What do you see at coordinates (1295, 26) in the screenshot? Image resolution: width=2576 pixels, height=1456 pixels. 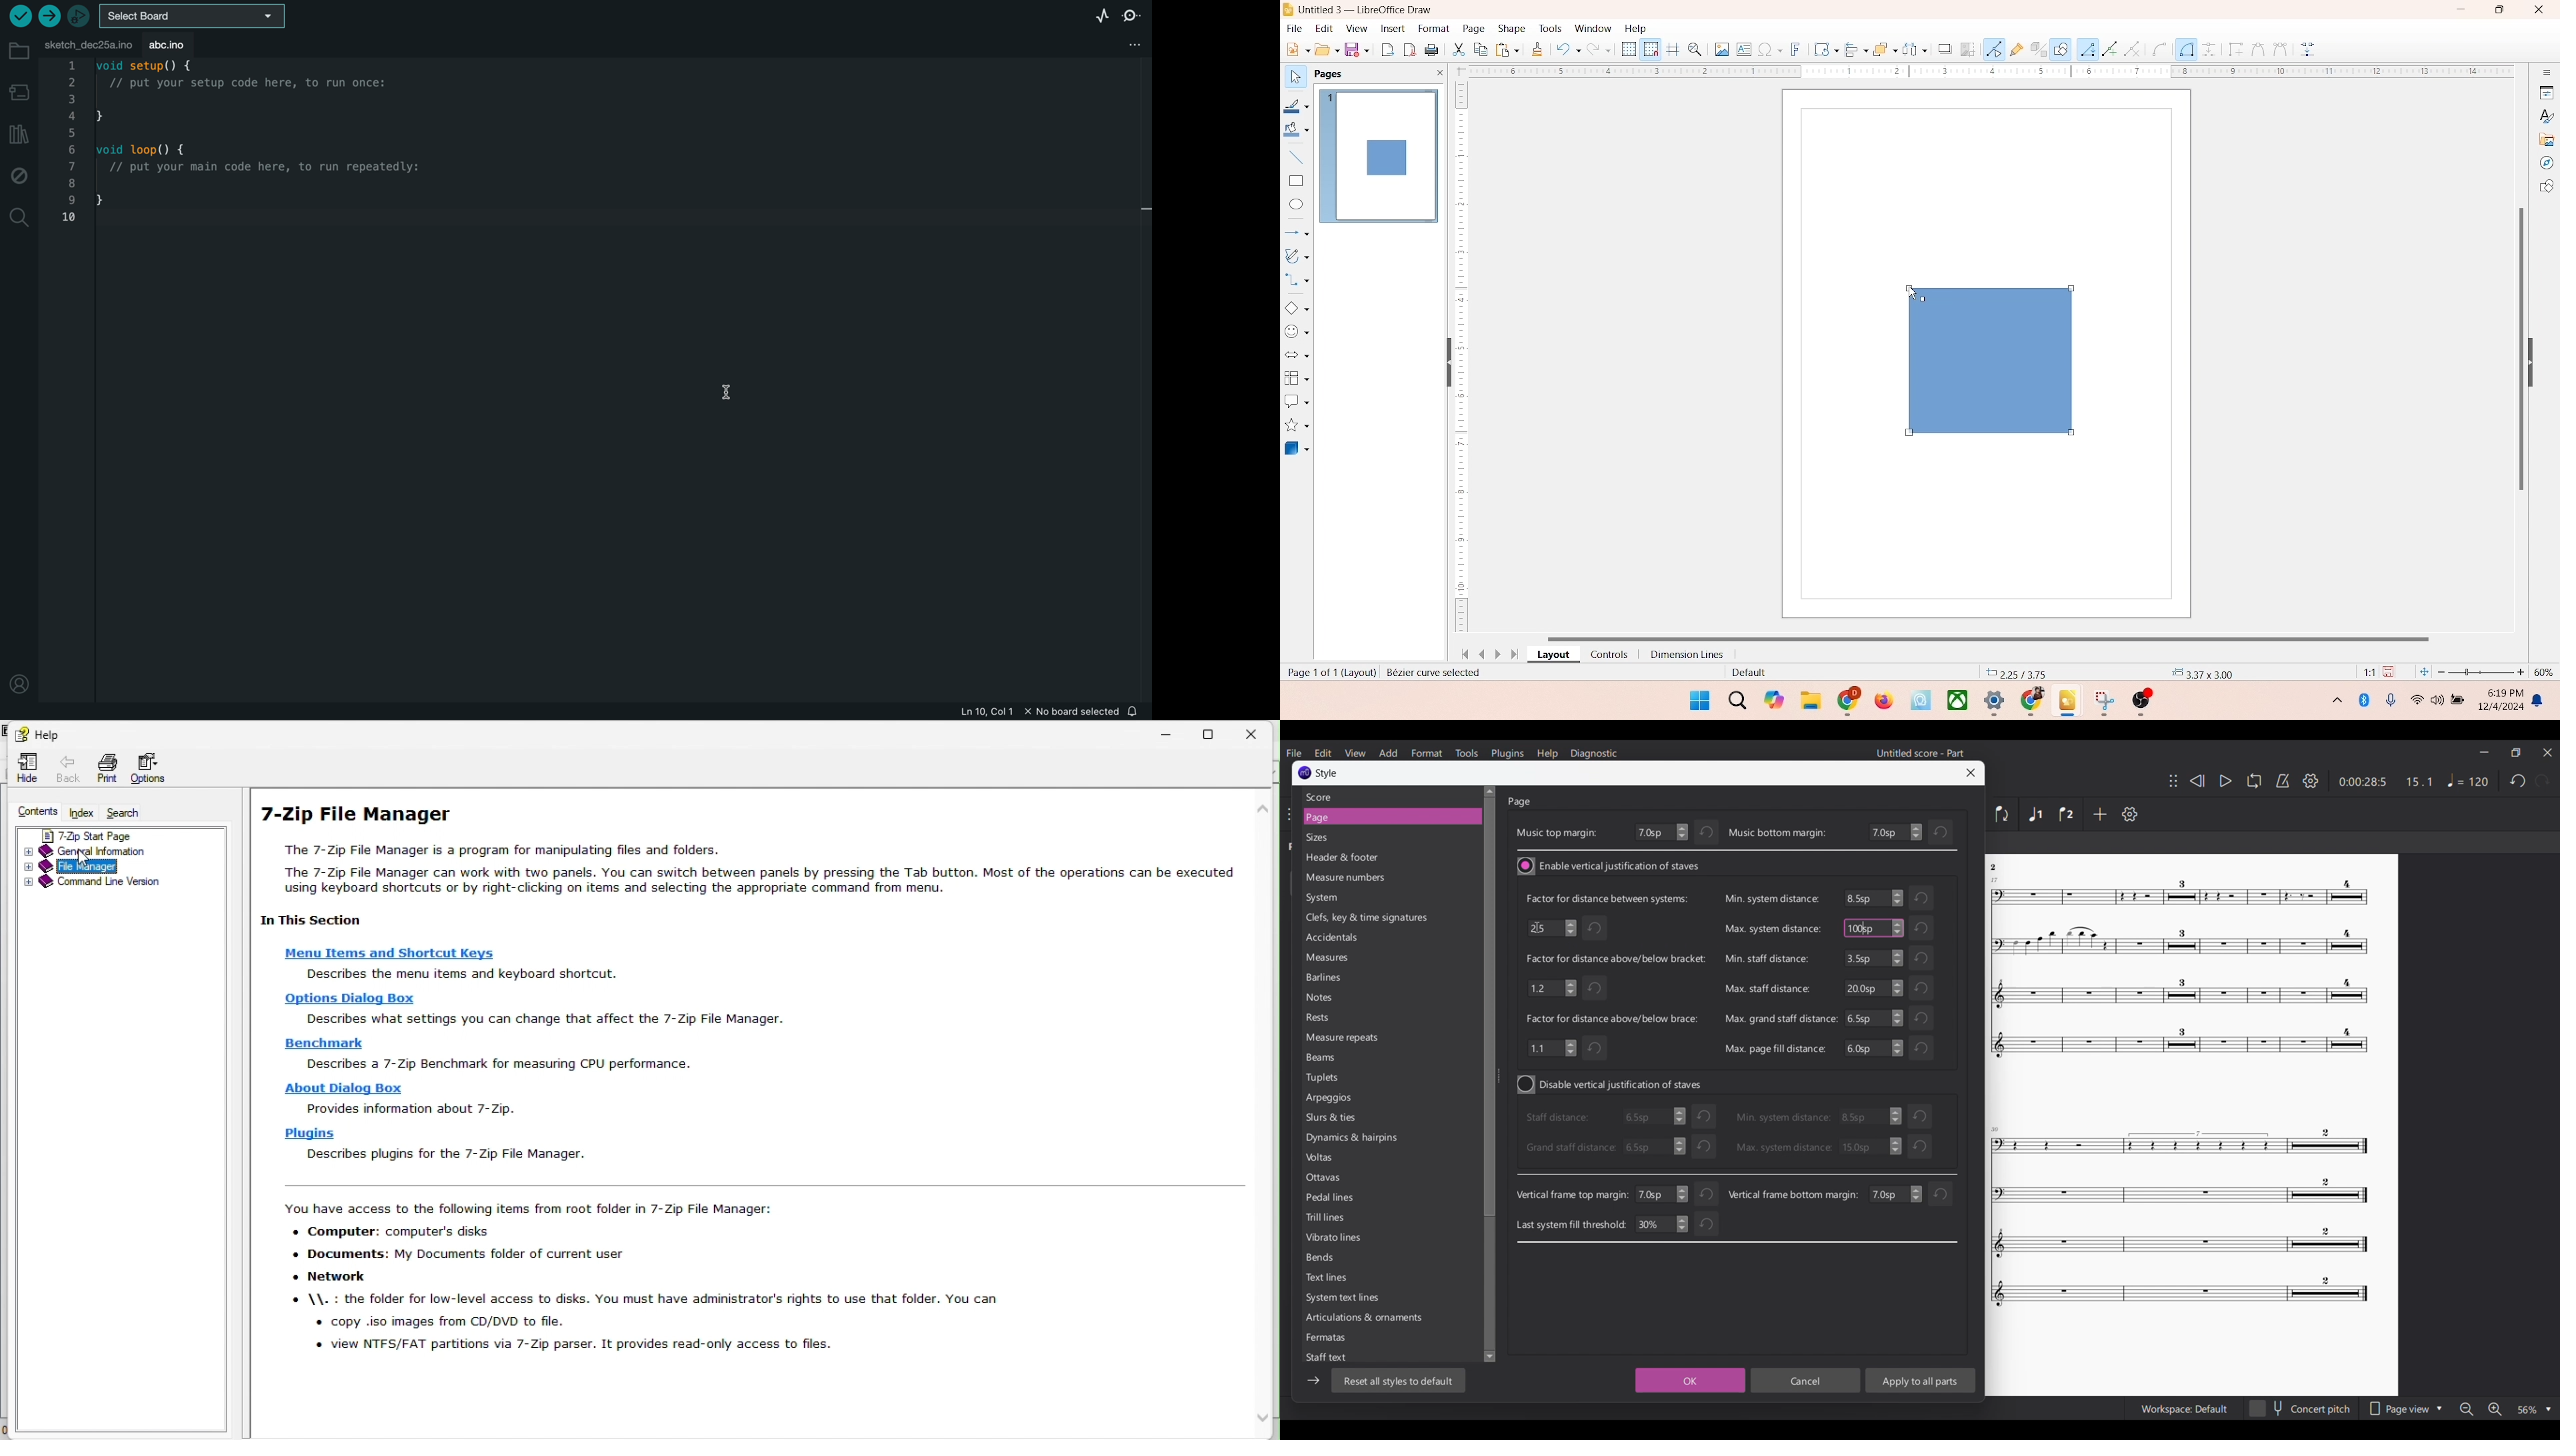 I see `file` at bounding box center [1295, 26].